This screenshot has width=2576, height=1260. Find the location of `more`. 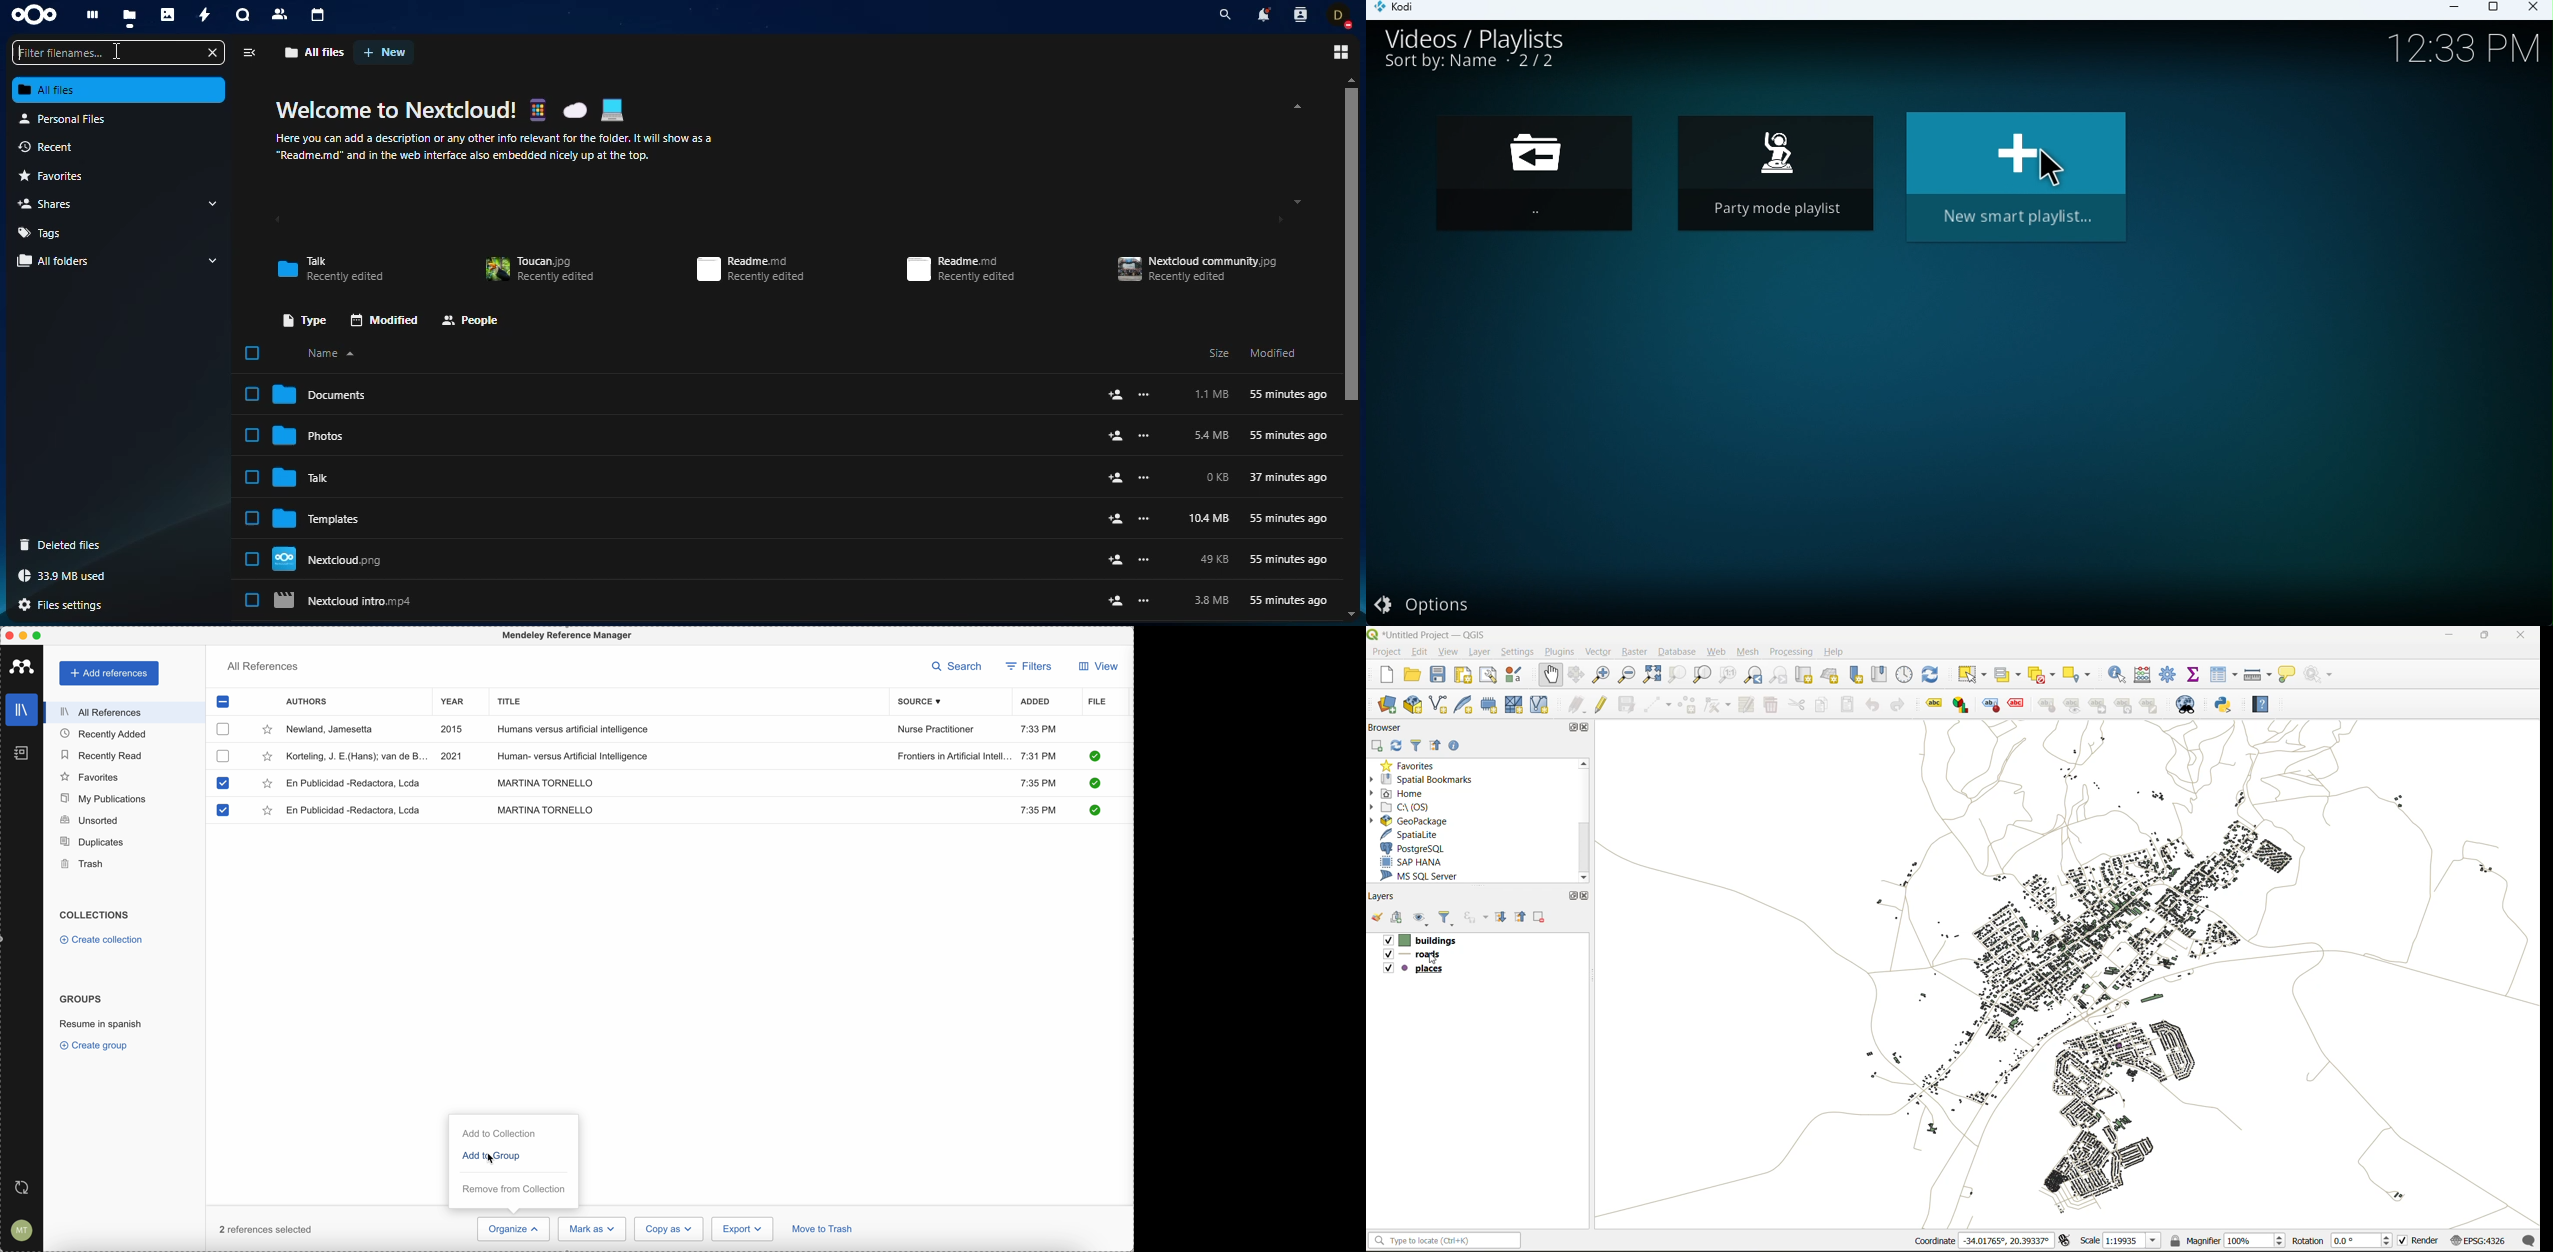

more is located at coordinates (1143, 560).